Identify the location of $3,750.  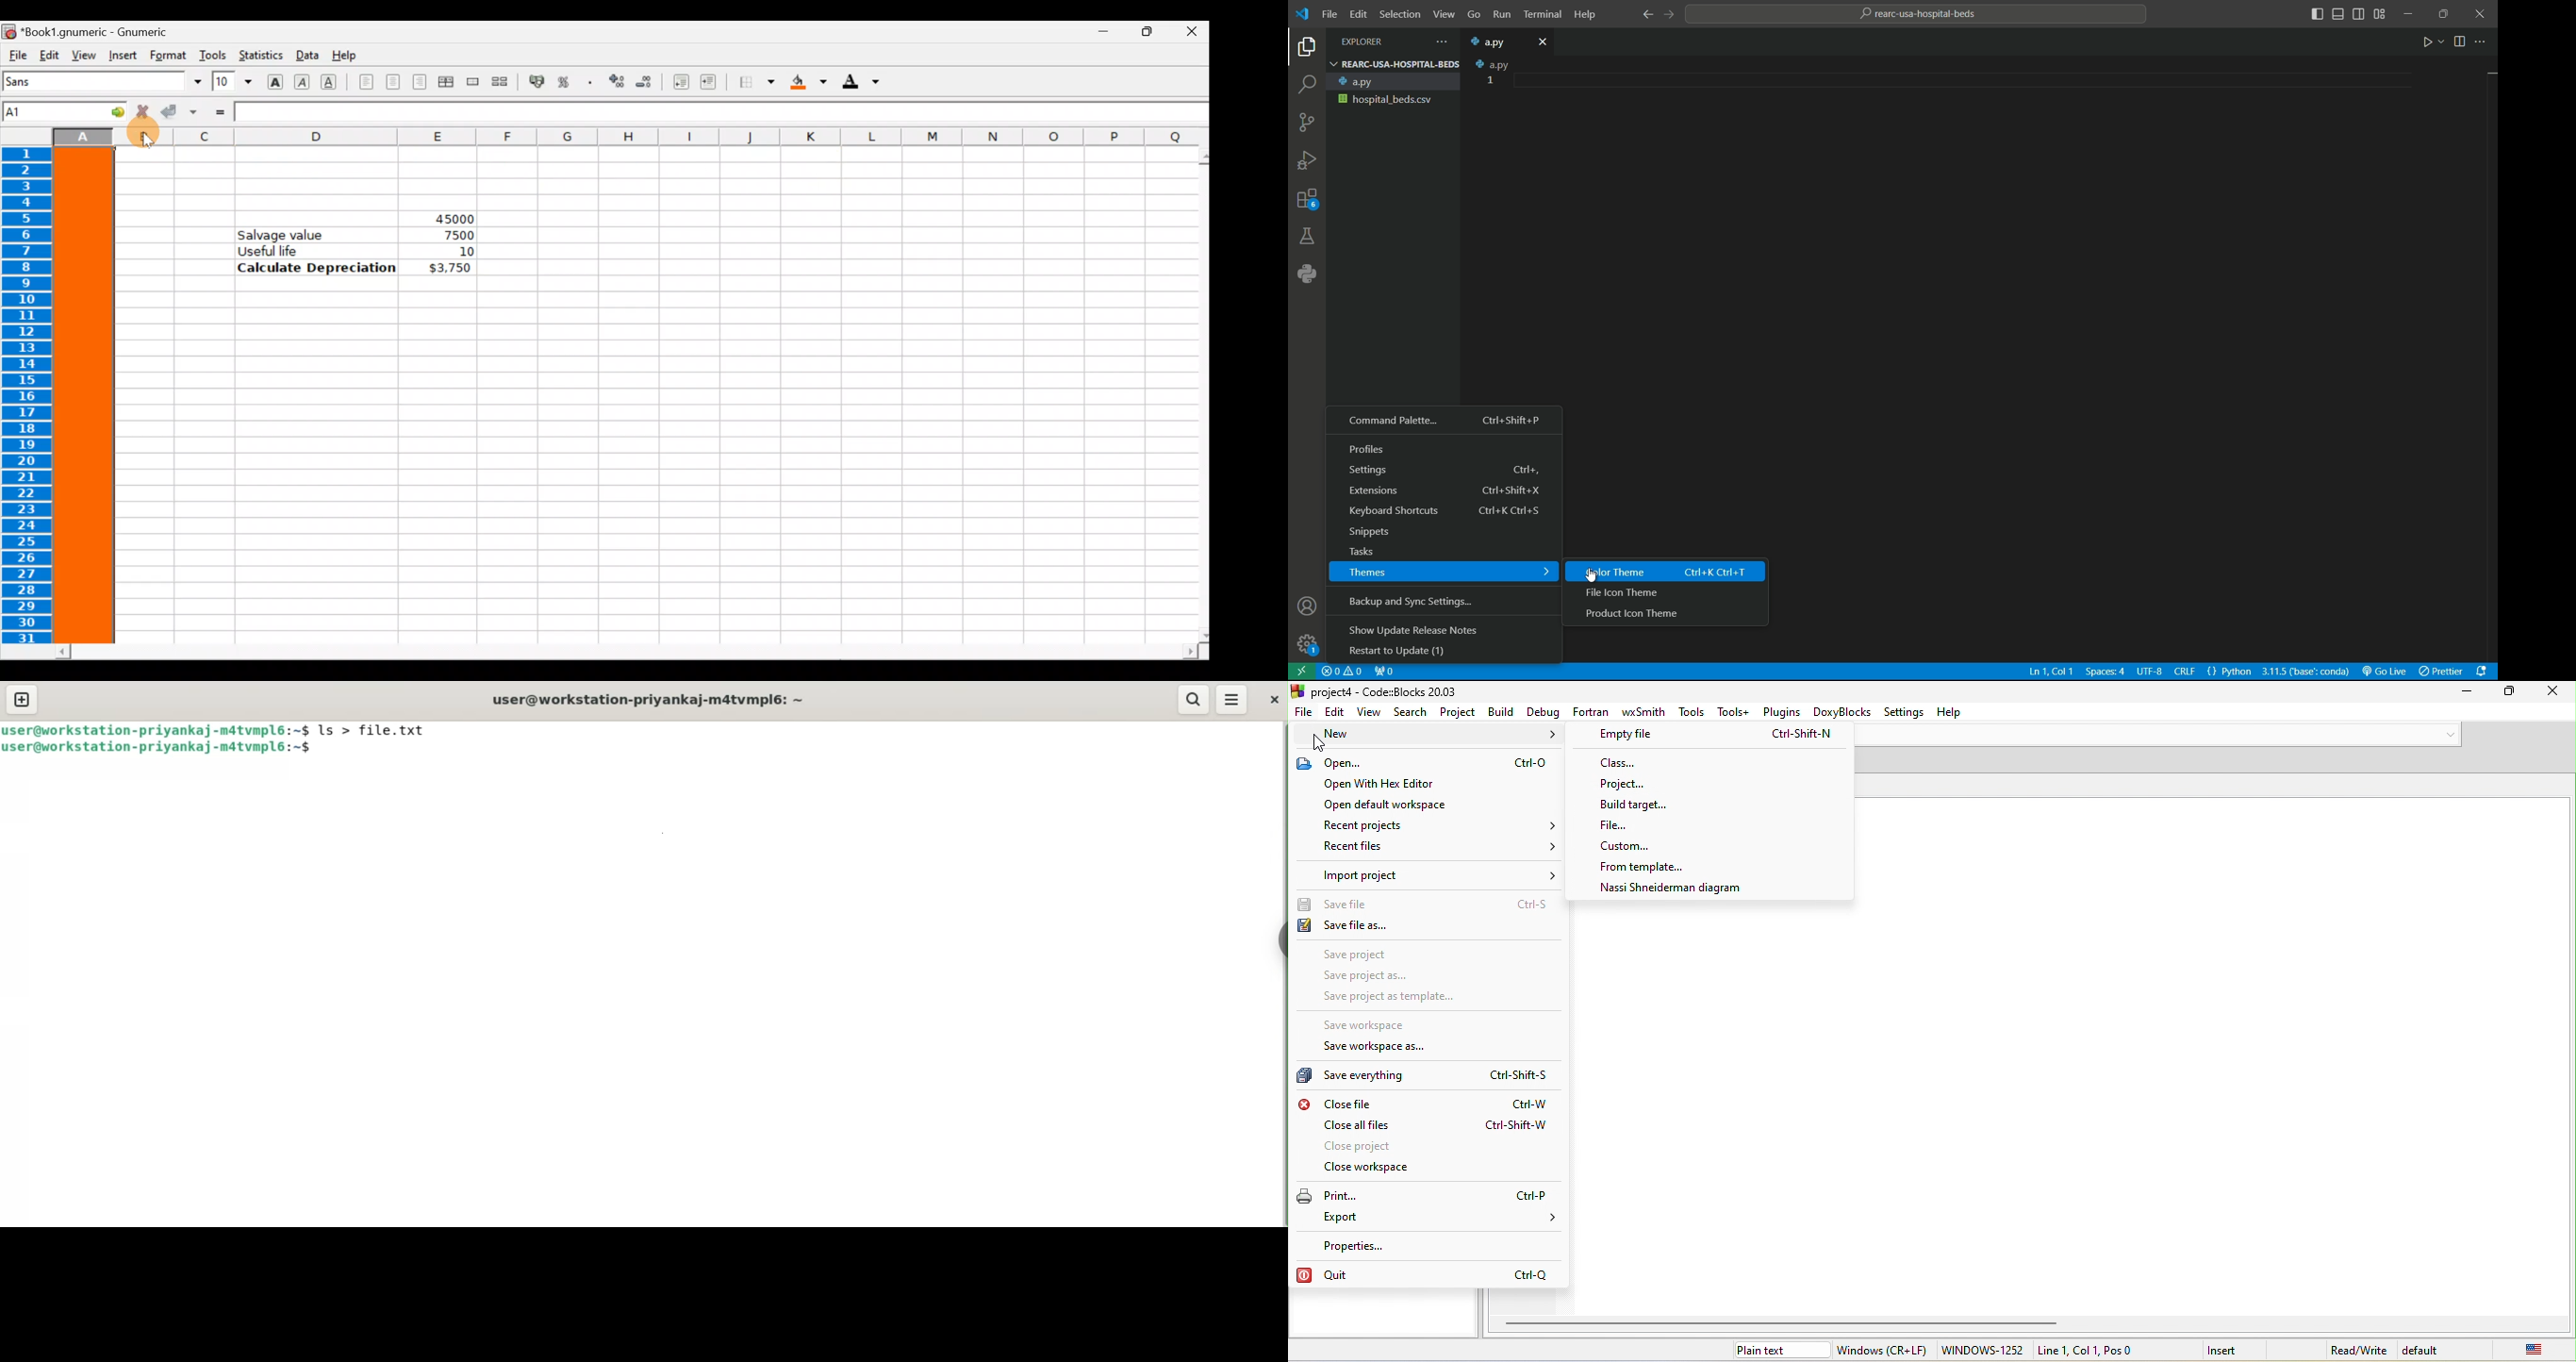
(449, 269).